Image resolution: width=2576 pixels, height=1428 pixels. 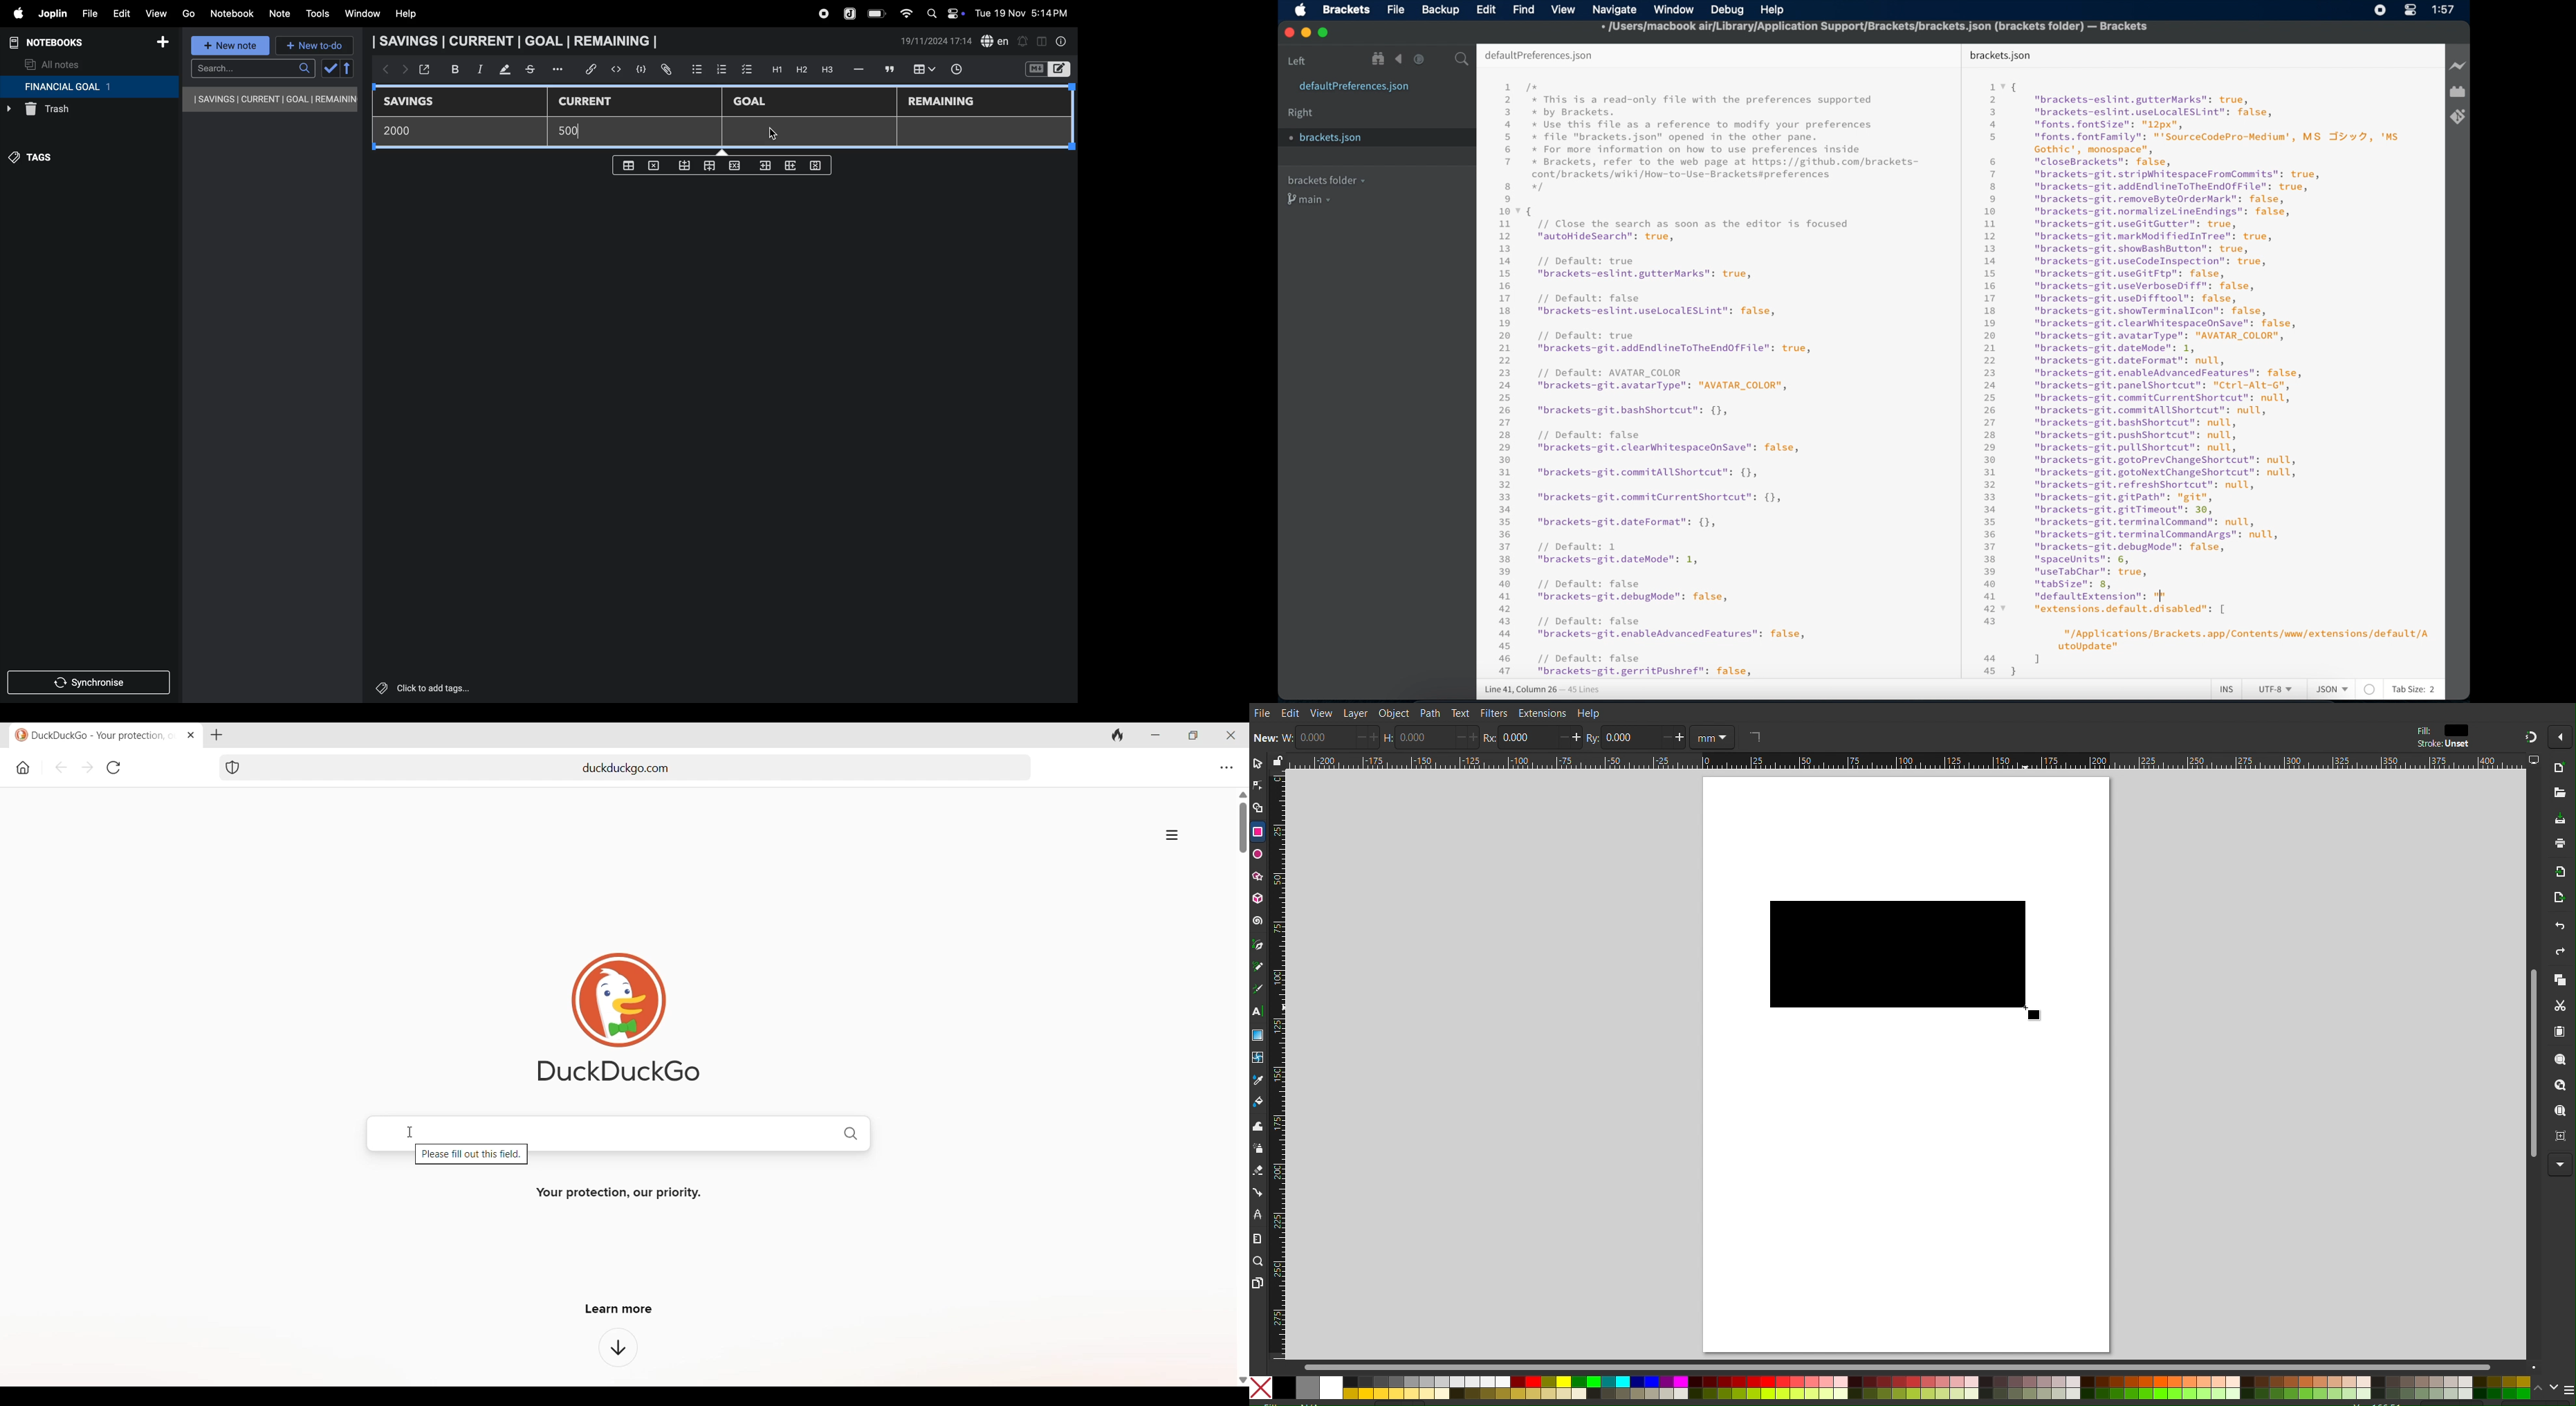 What do you see at coordinates (86, 12) in the screenshot?
I see `file` at bounding box center [86, 12].